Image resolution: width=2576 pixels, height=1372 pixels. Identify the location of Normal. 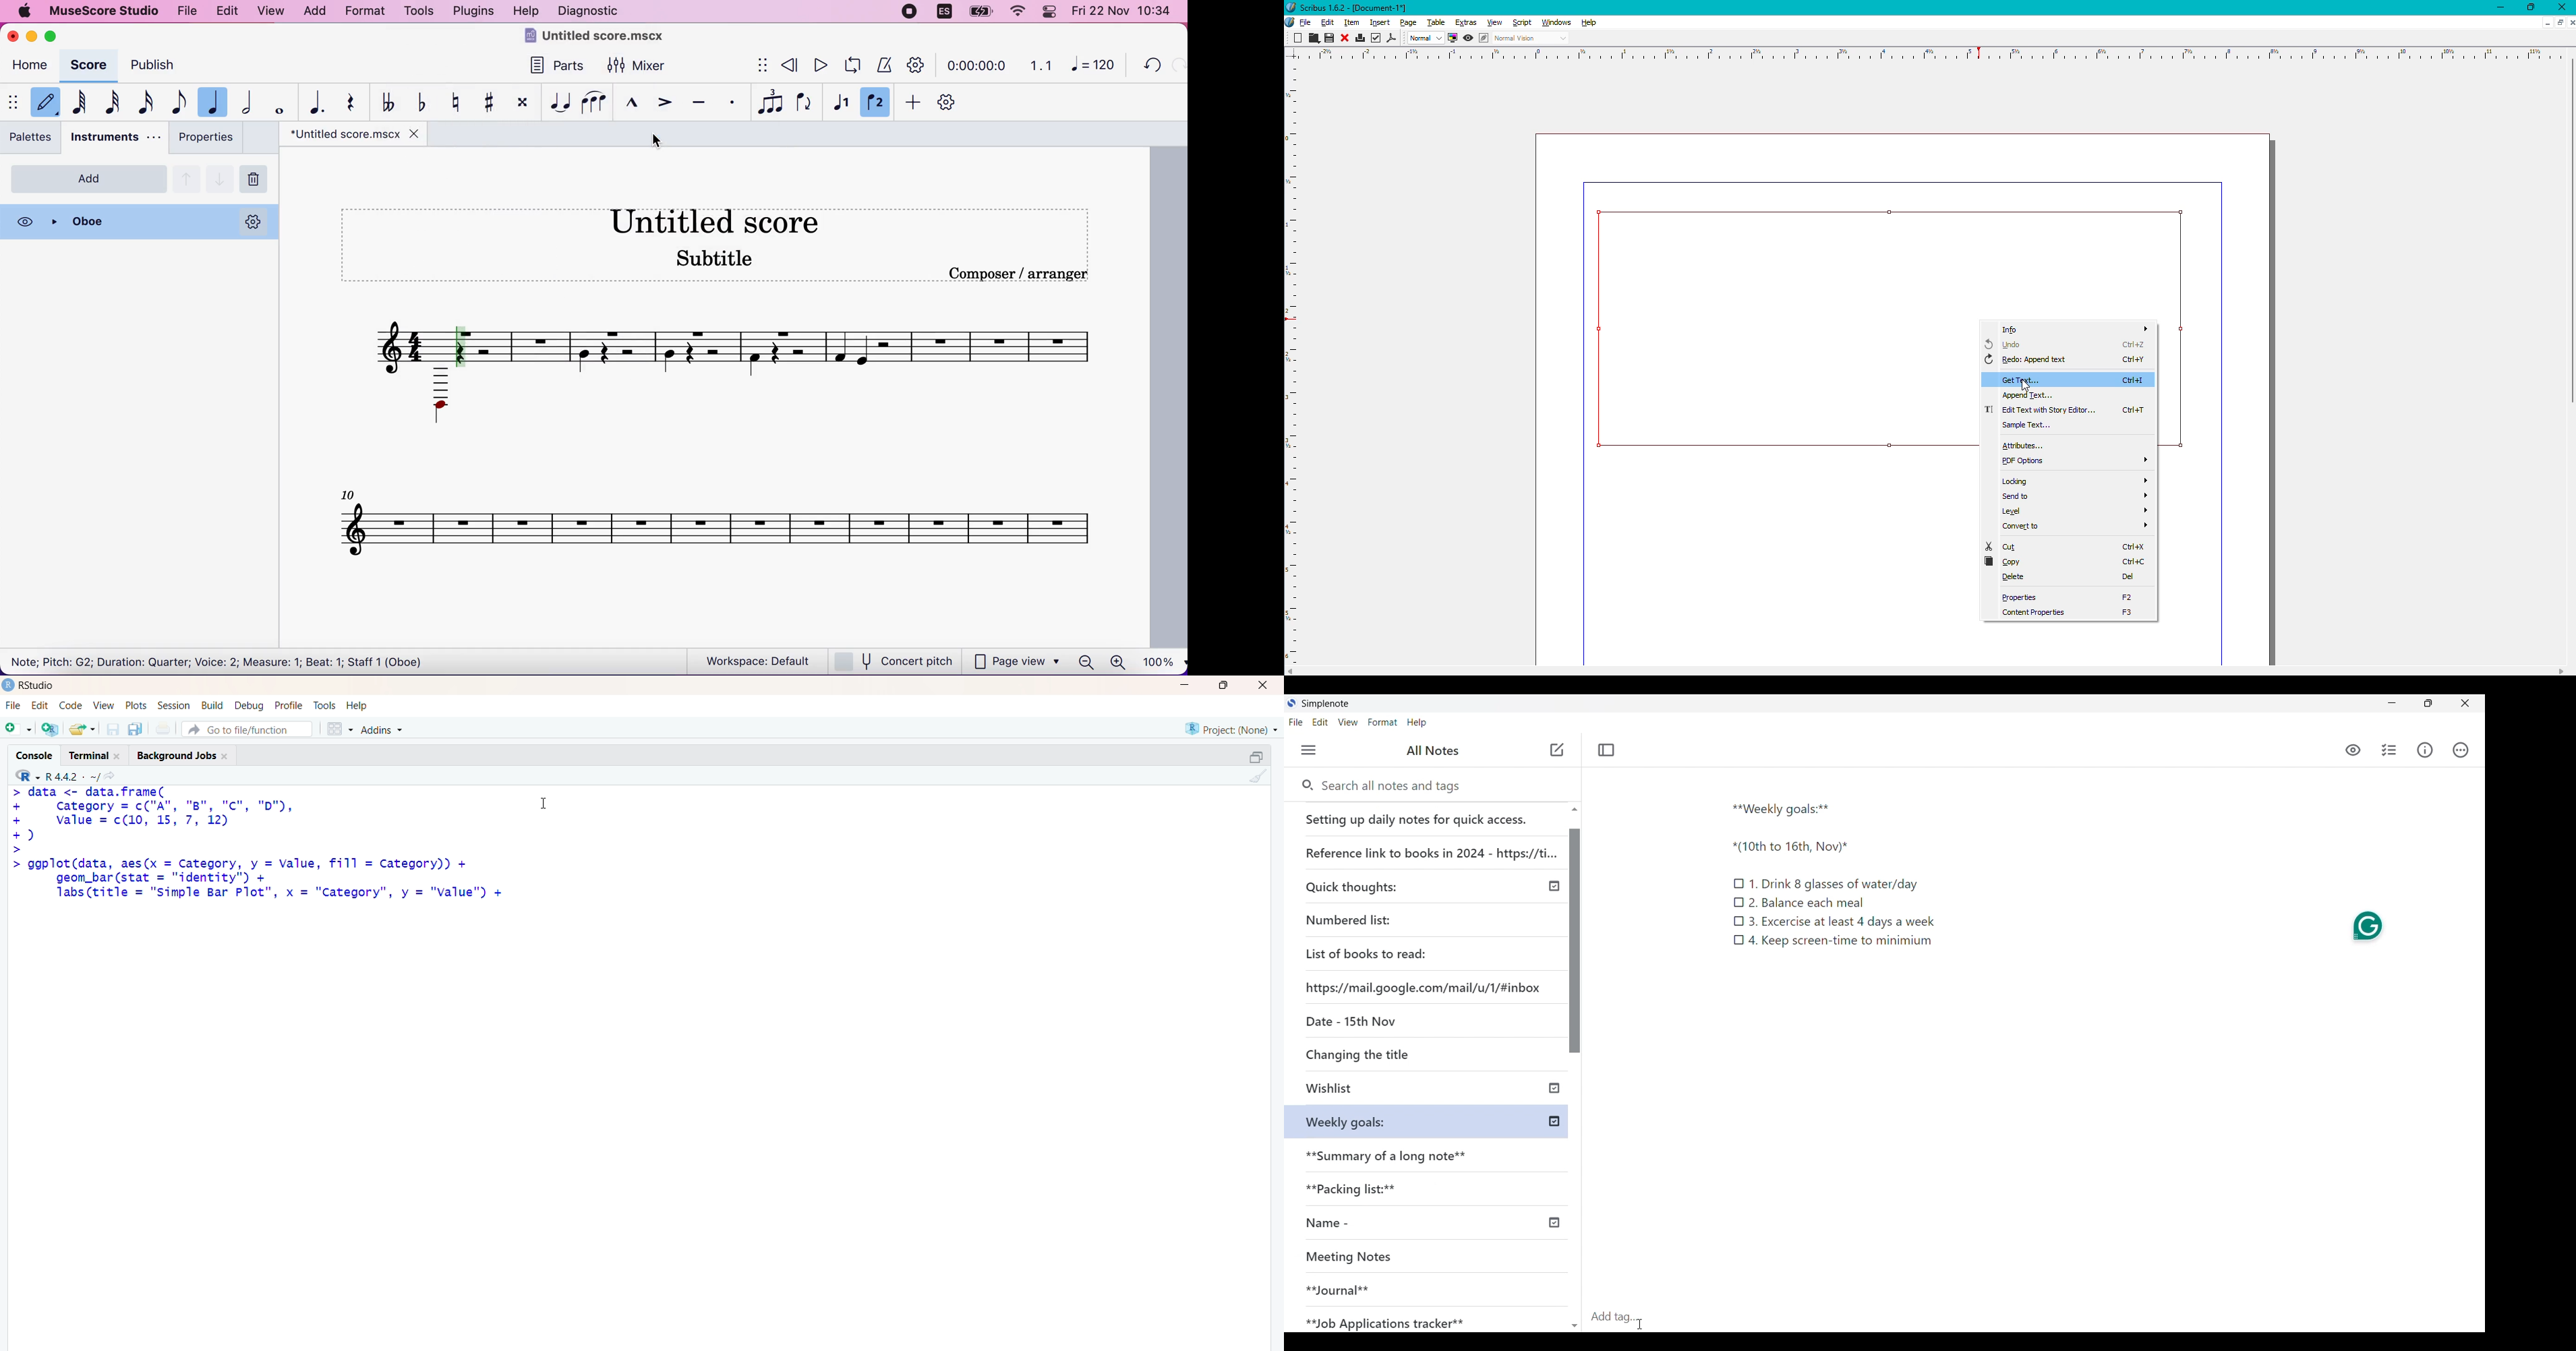
(1424, 38).